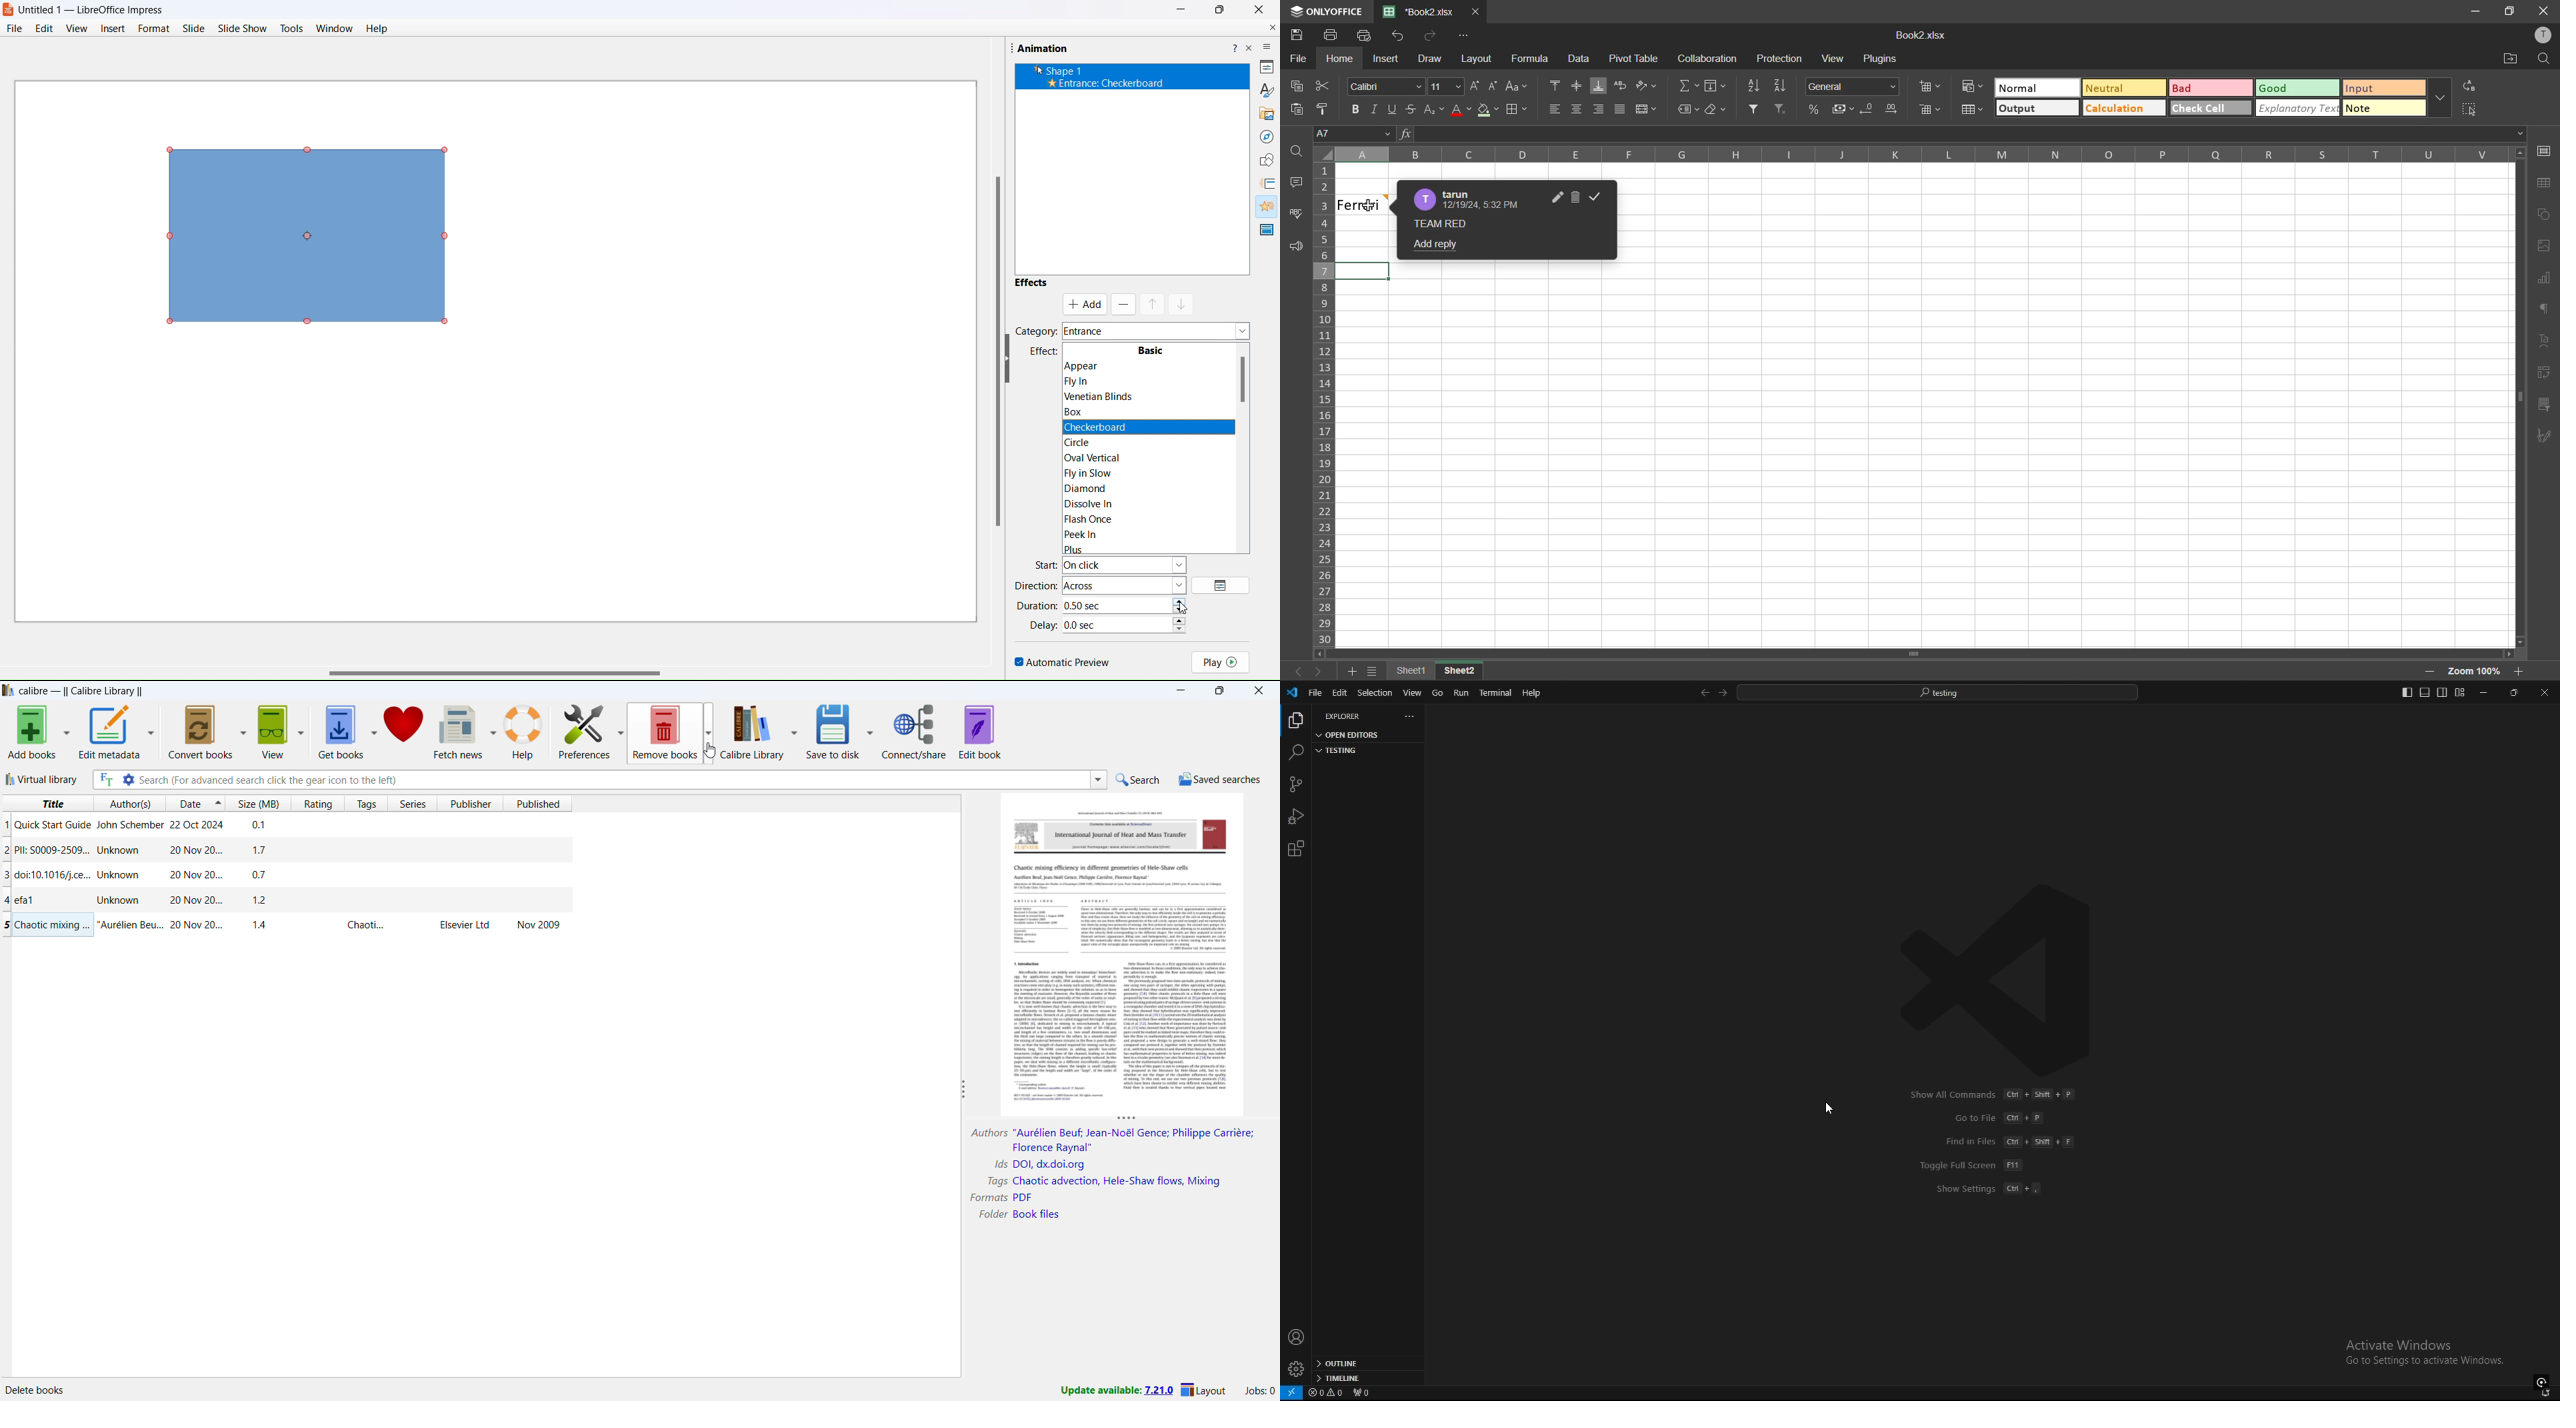 The image size is (2576, 1428). What do you see at coordinates (218, 803) in the screenshot?
I see `select sorting order` at bounding box center [218, 803].